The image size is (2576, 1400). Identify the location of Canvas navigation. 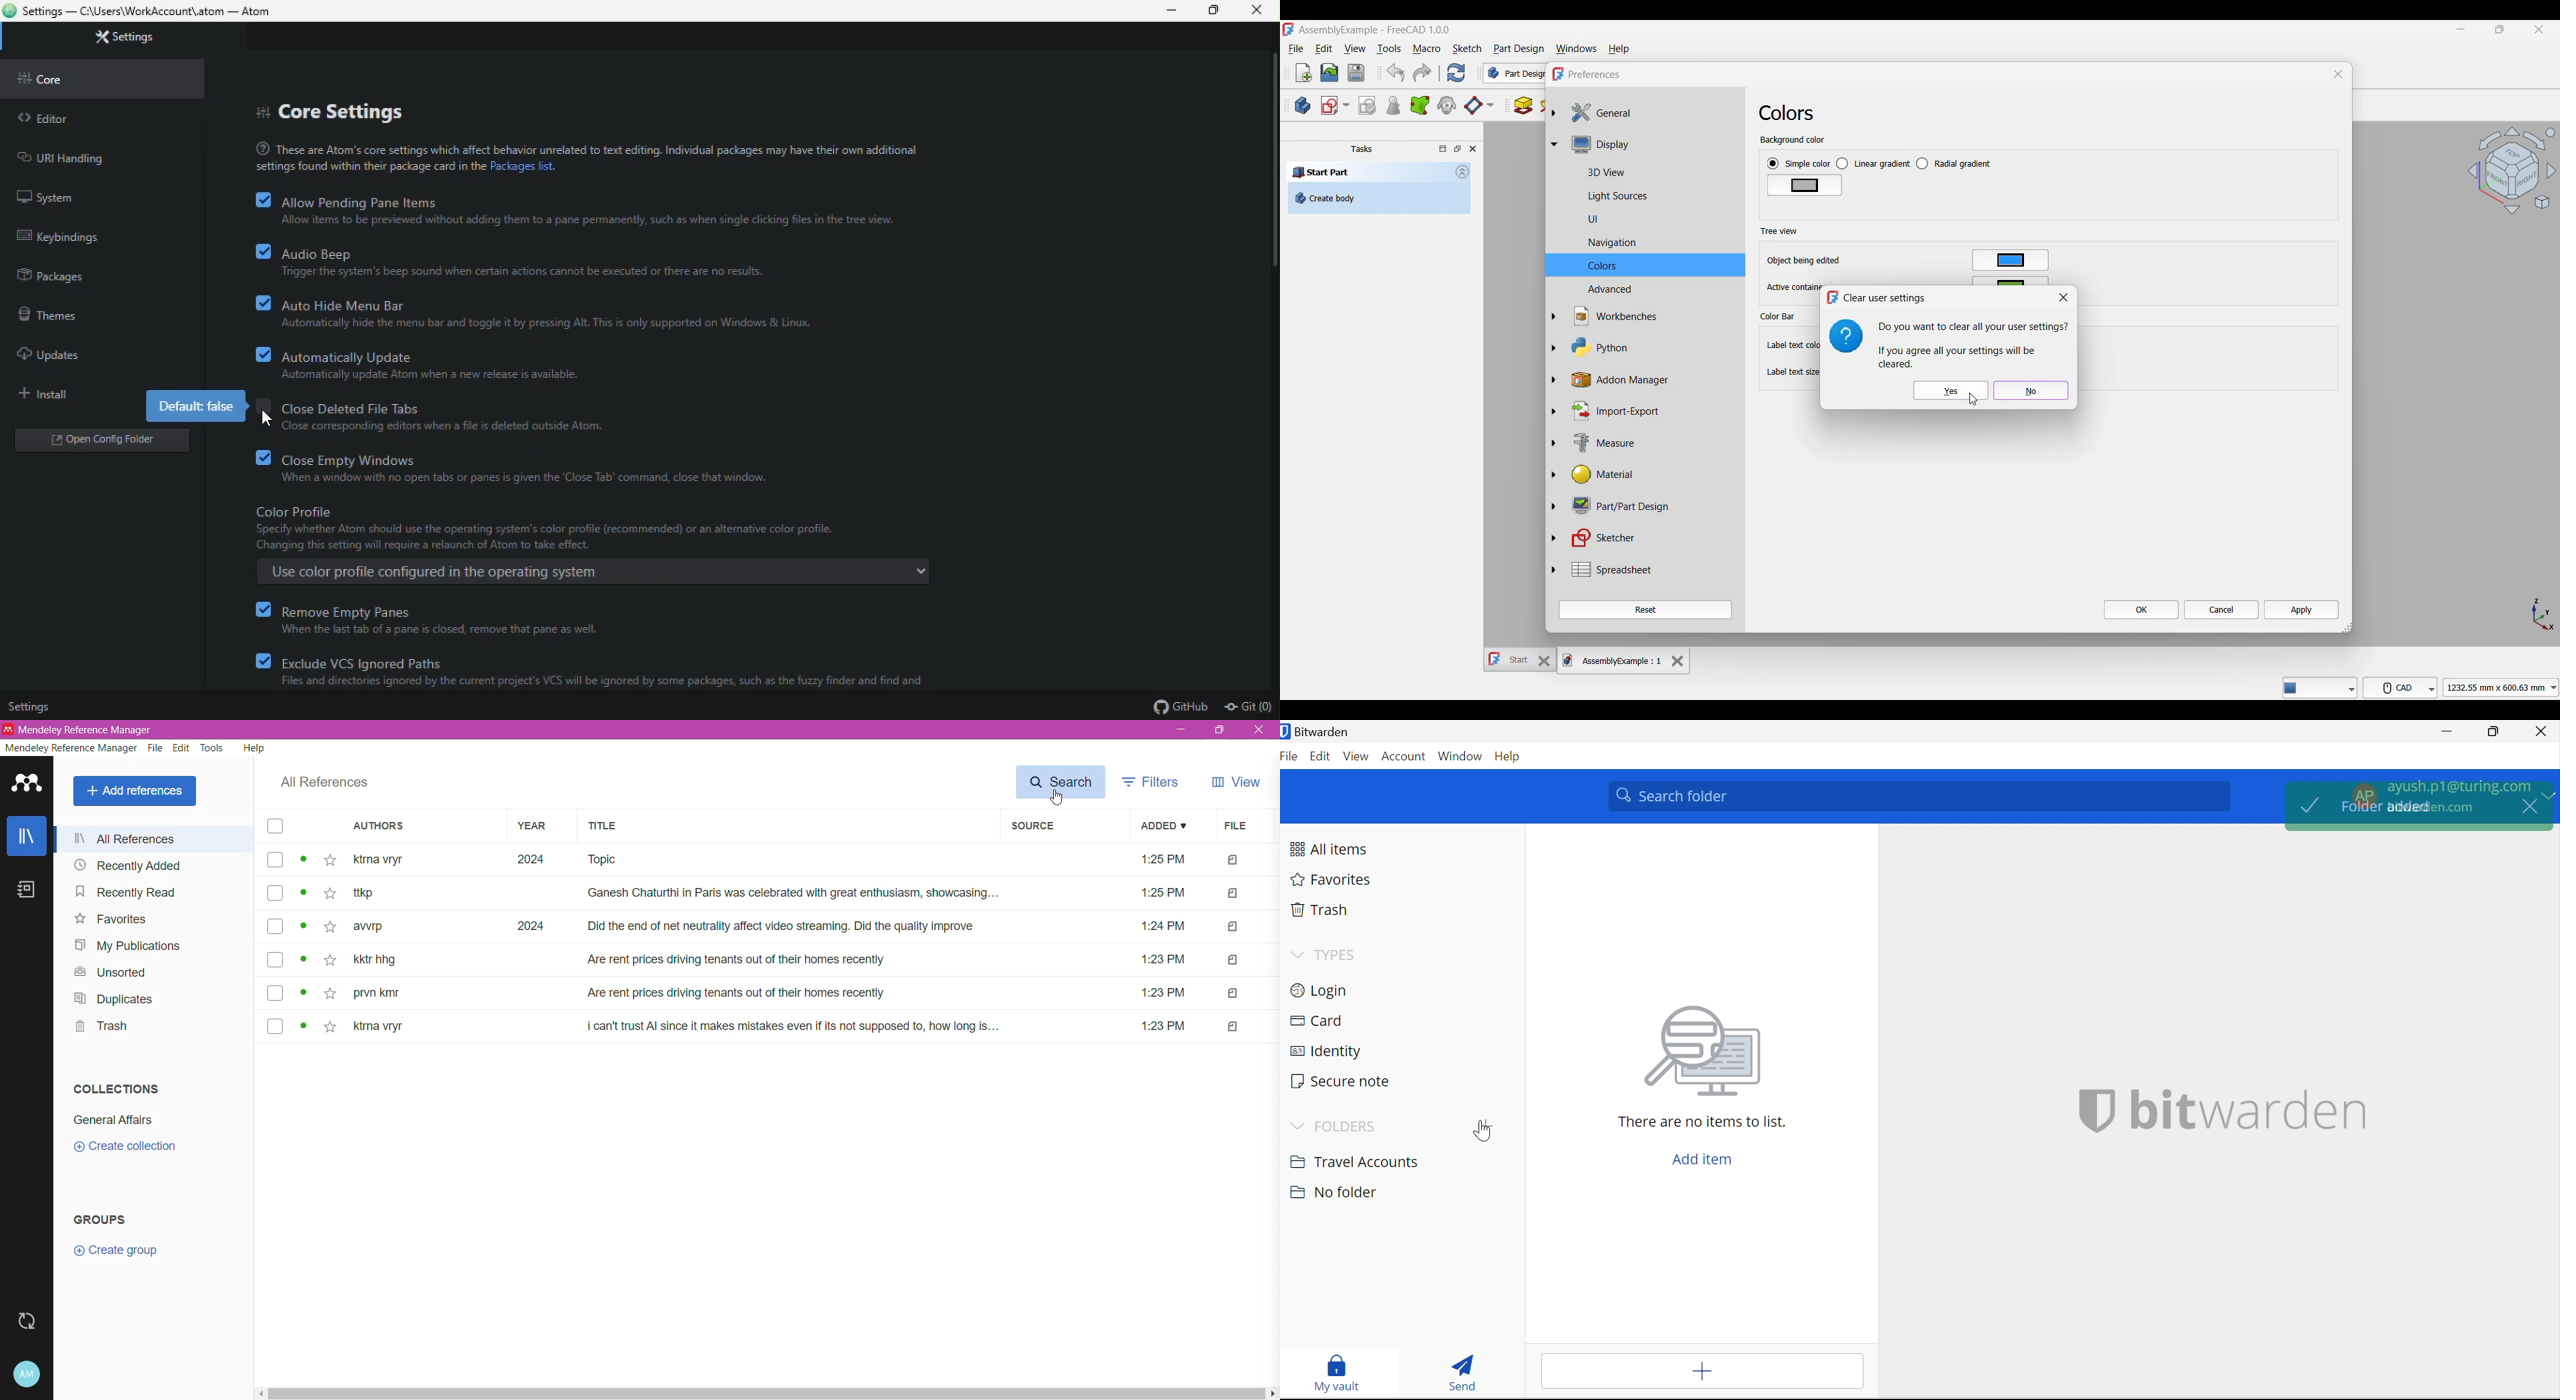
(2511, 170).